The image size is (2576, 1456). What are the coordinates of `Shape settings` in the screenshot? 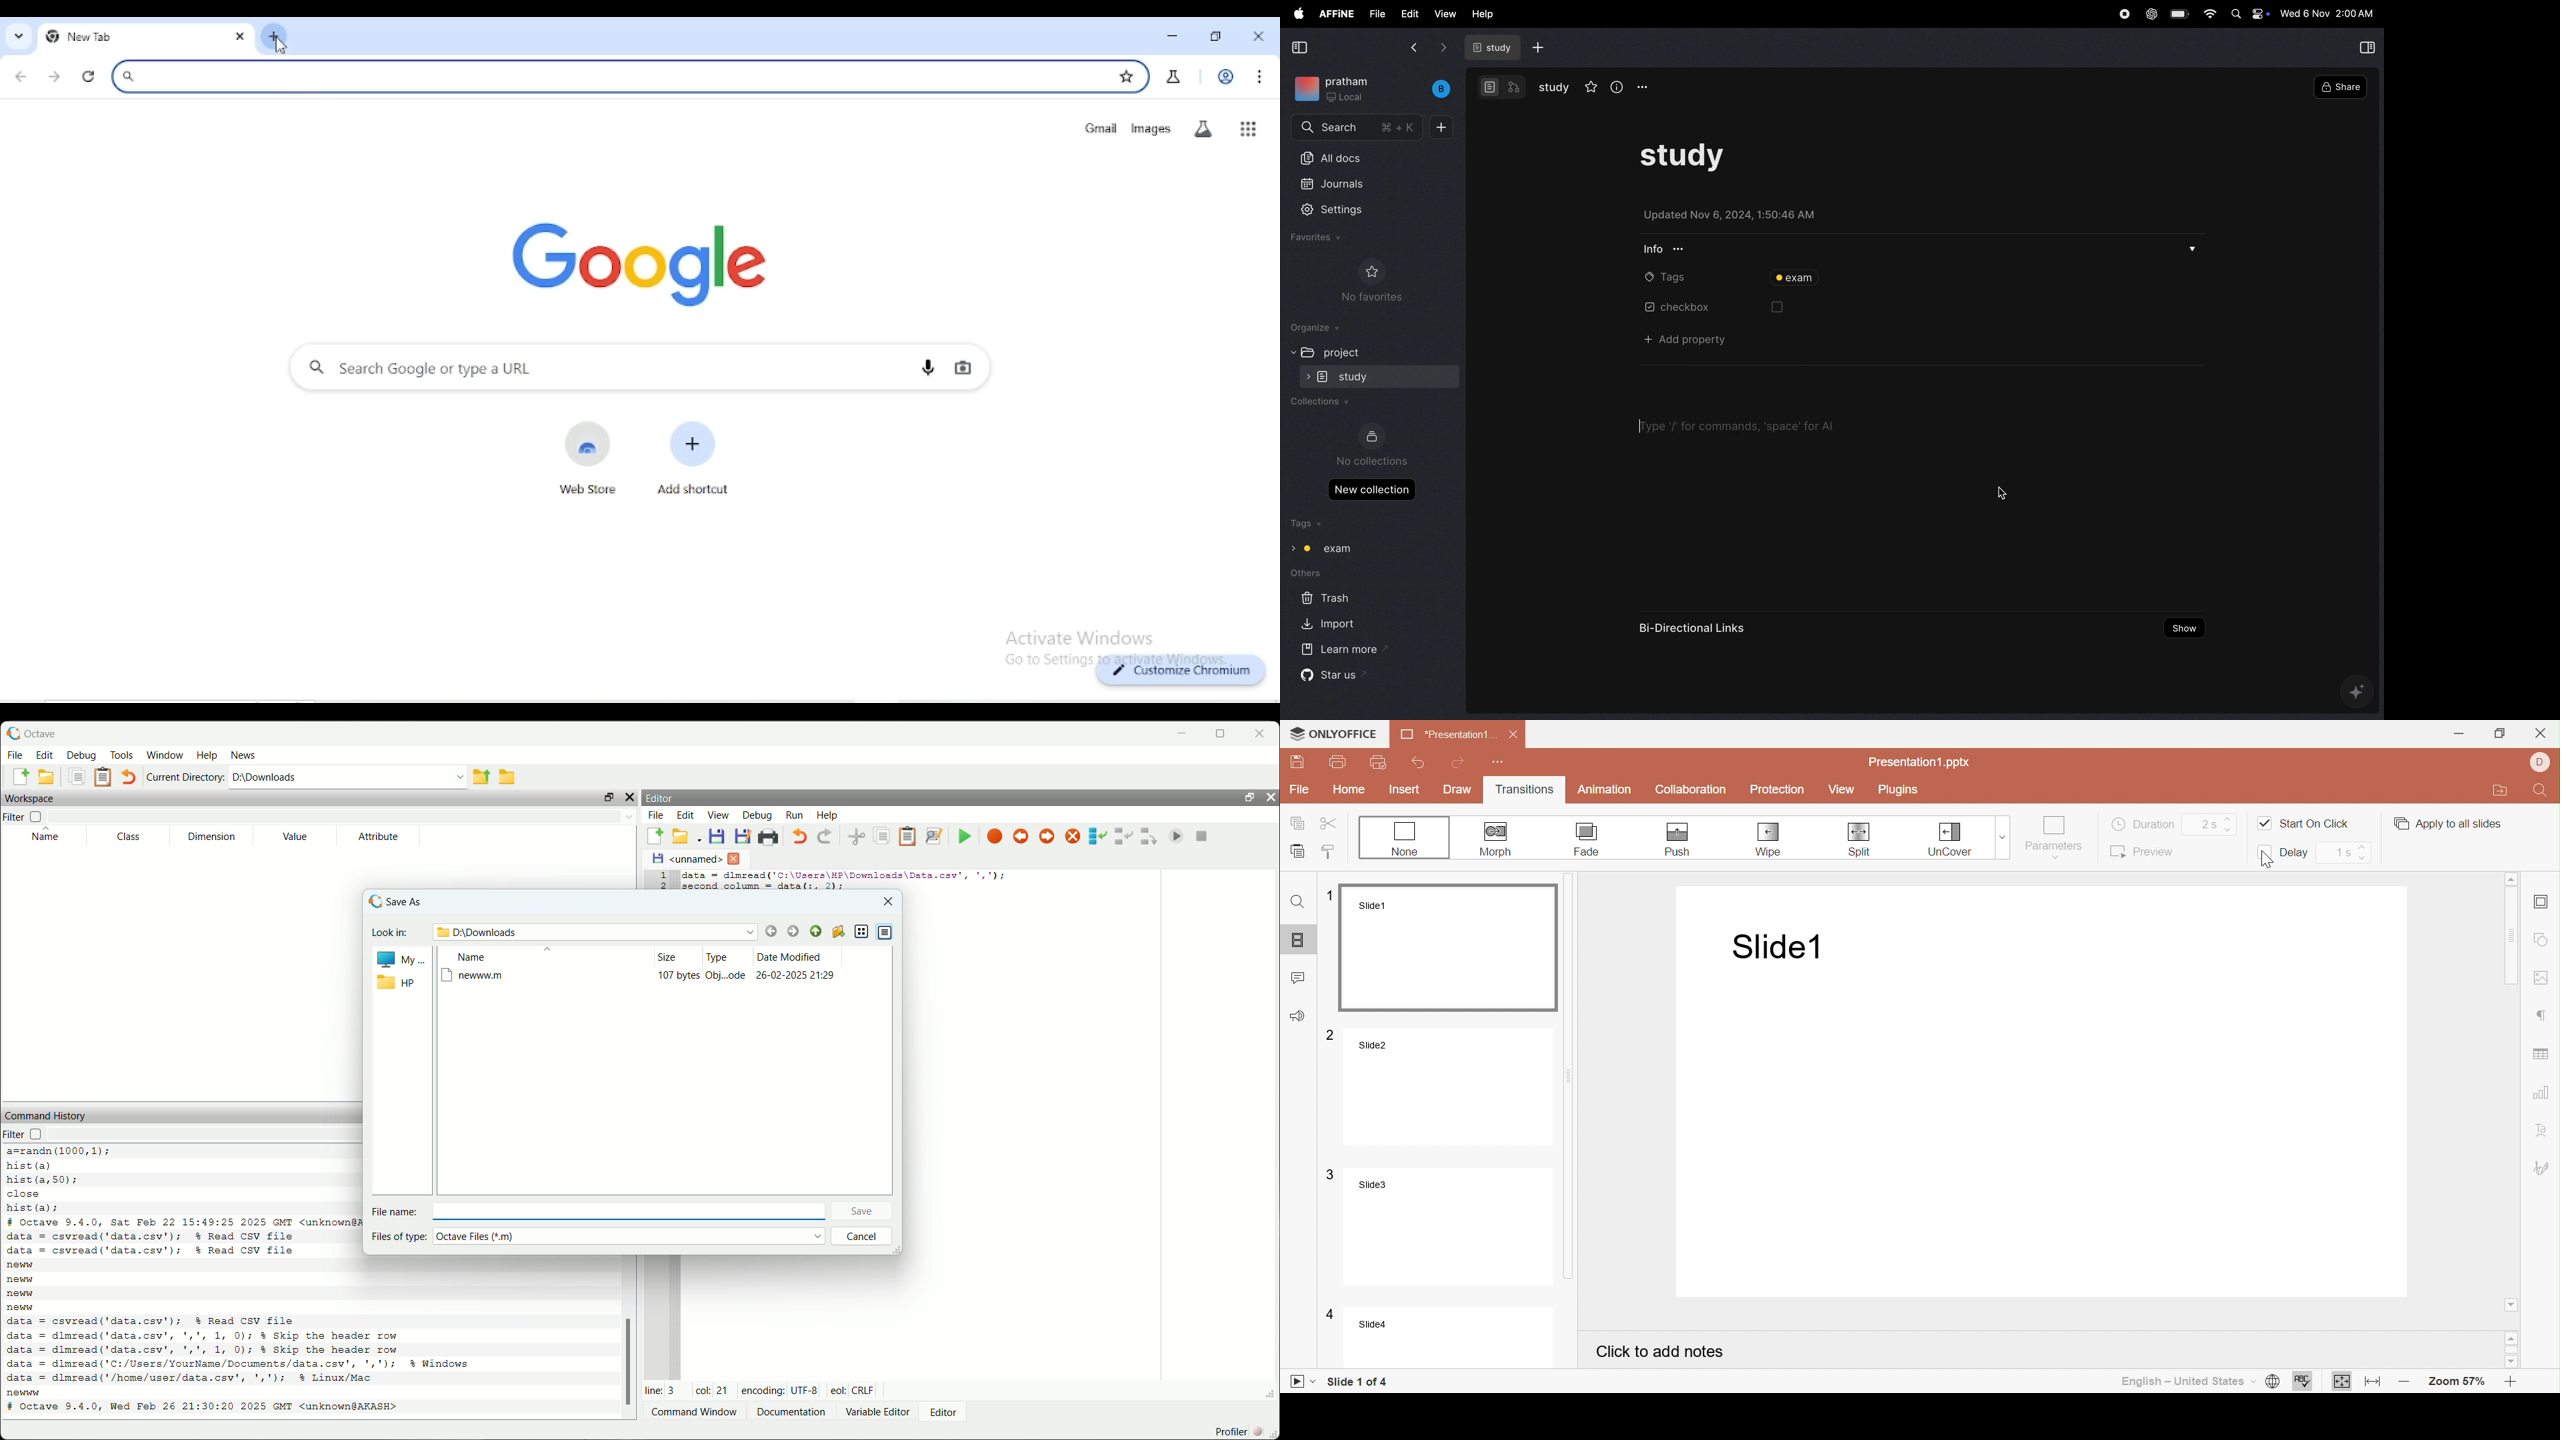 It's located at (2540, 940).